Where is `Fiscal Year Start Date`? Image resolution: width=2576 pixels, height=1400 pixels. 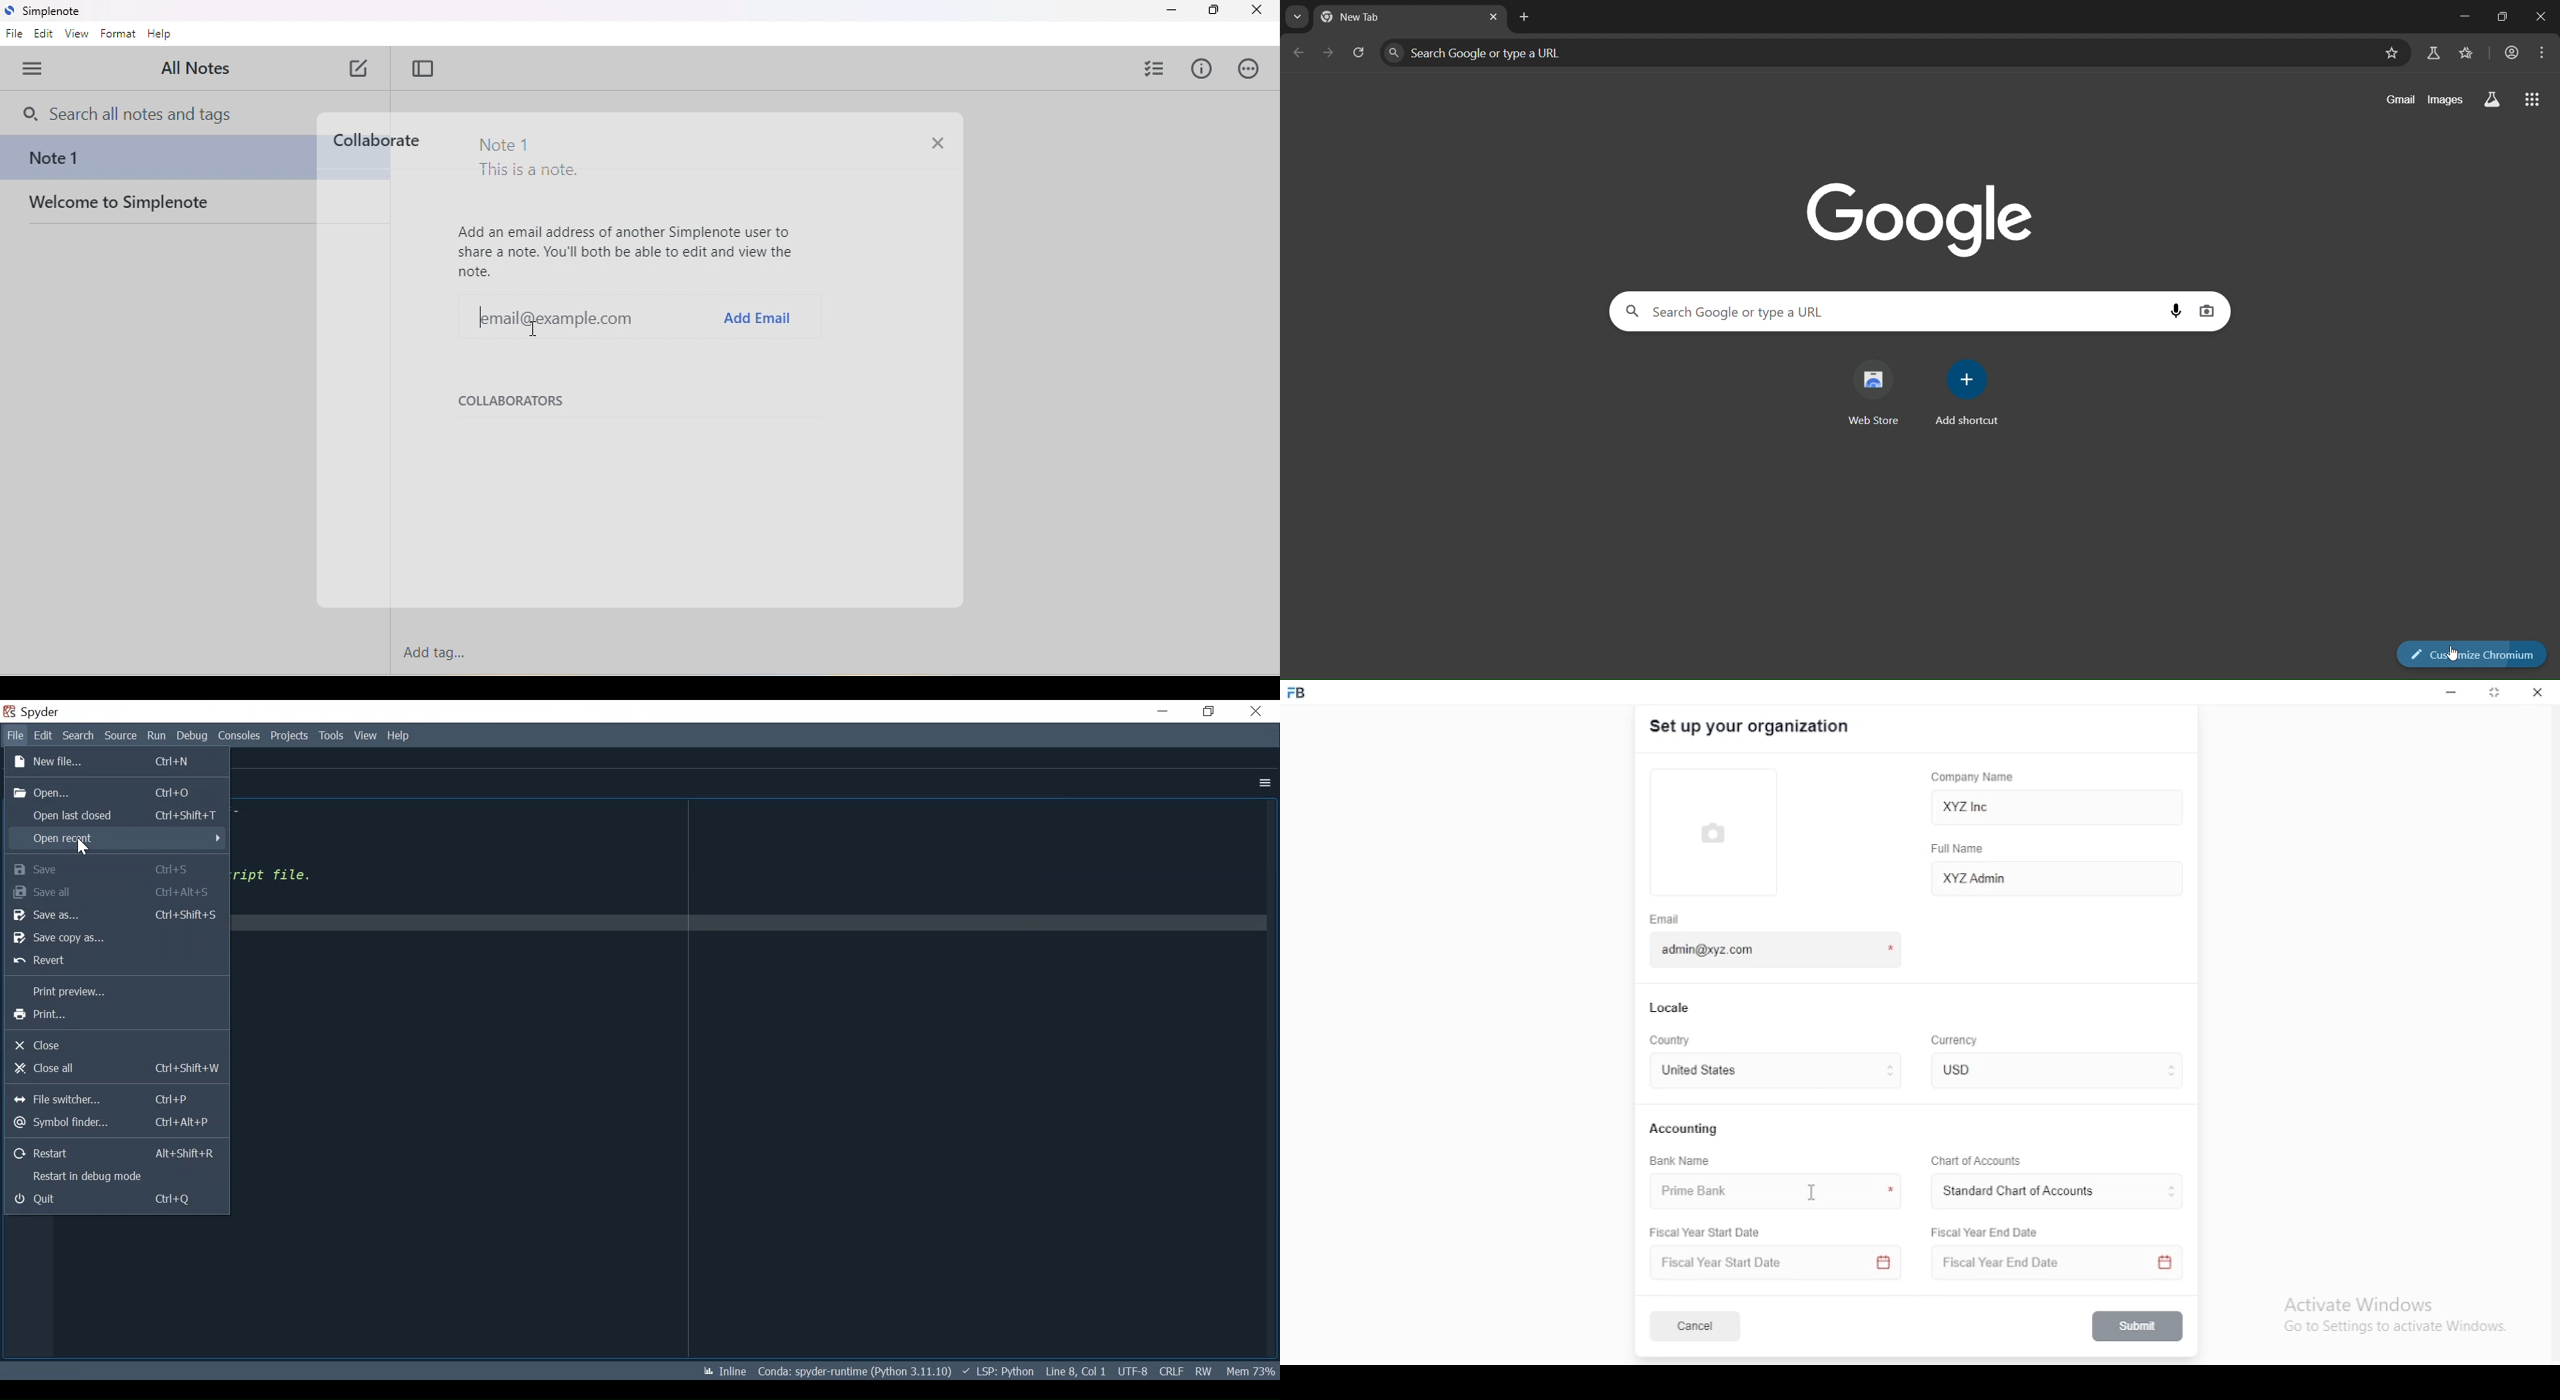 Fiscal Year Start Date is located at coordinates (1712, 1233).